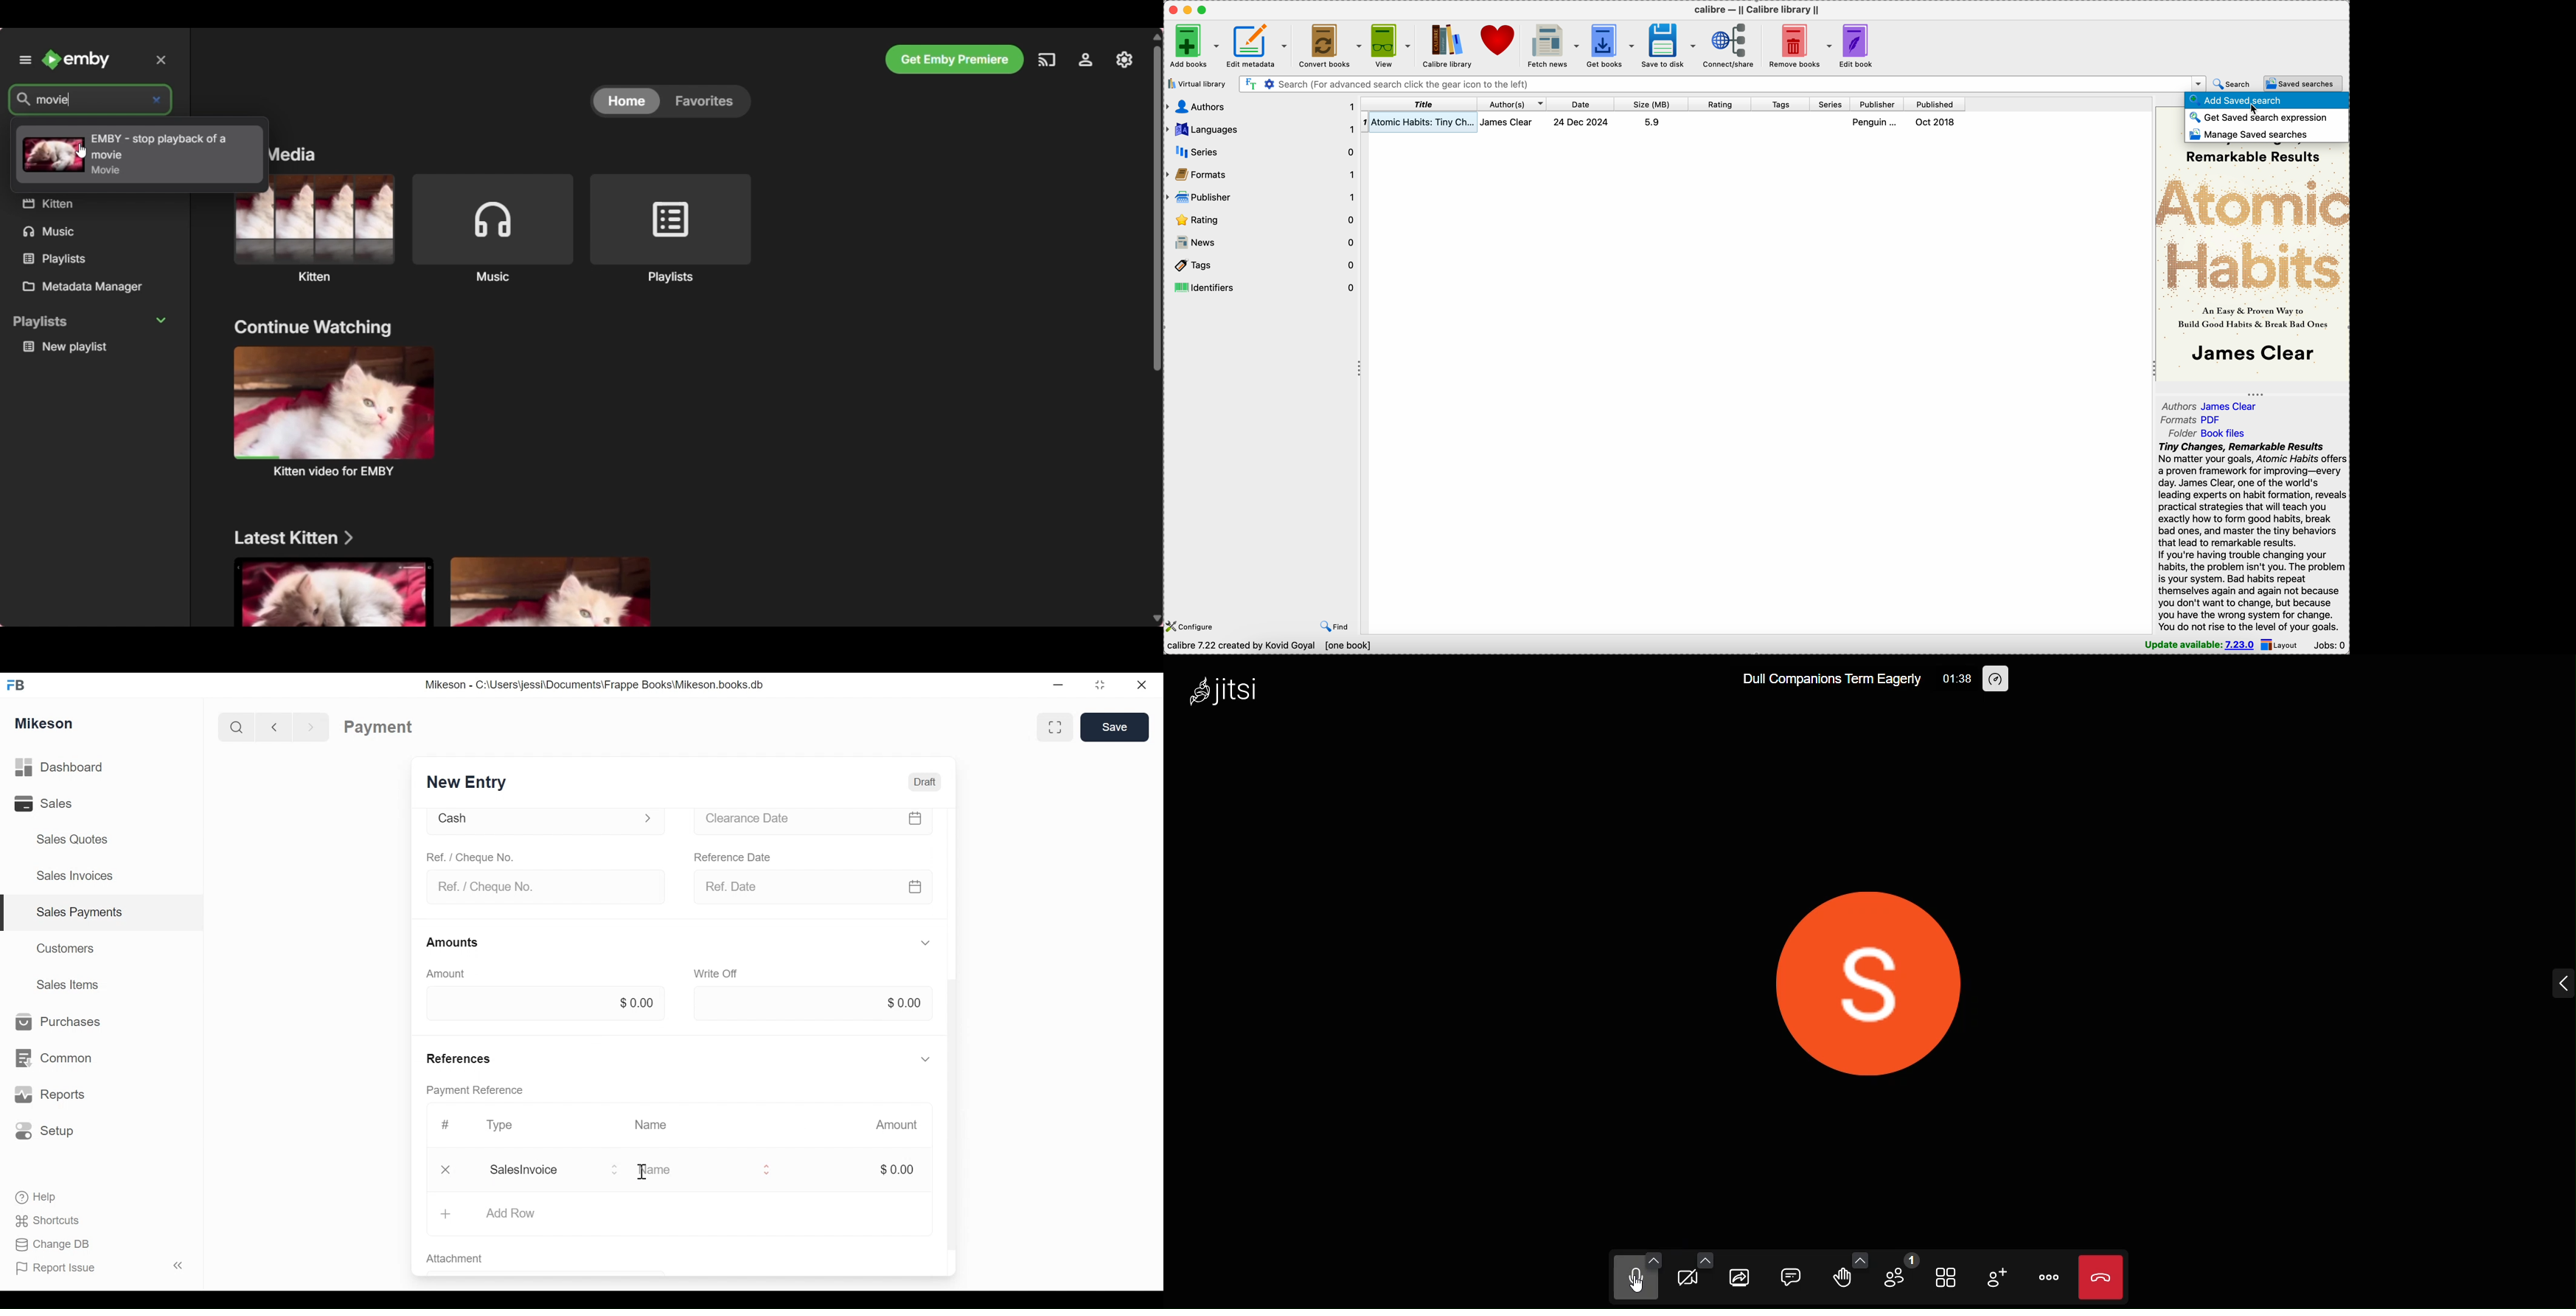 The image size is (2576, 1316). I want to click on more emoji, so click(1858, 1257).